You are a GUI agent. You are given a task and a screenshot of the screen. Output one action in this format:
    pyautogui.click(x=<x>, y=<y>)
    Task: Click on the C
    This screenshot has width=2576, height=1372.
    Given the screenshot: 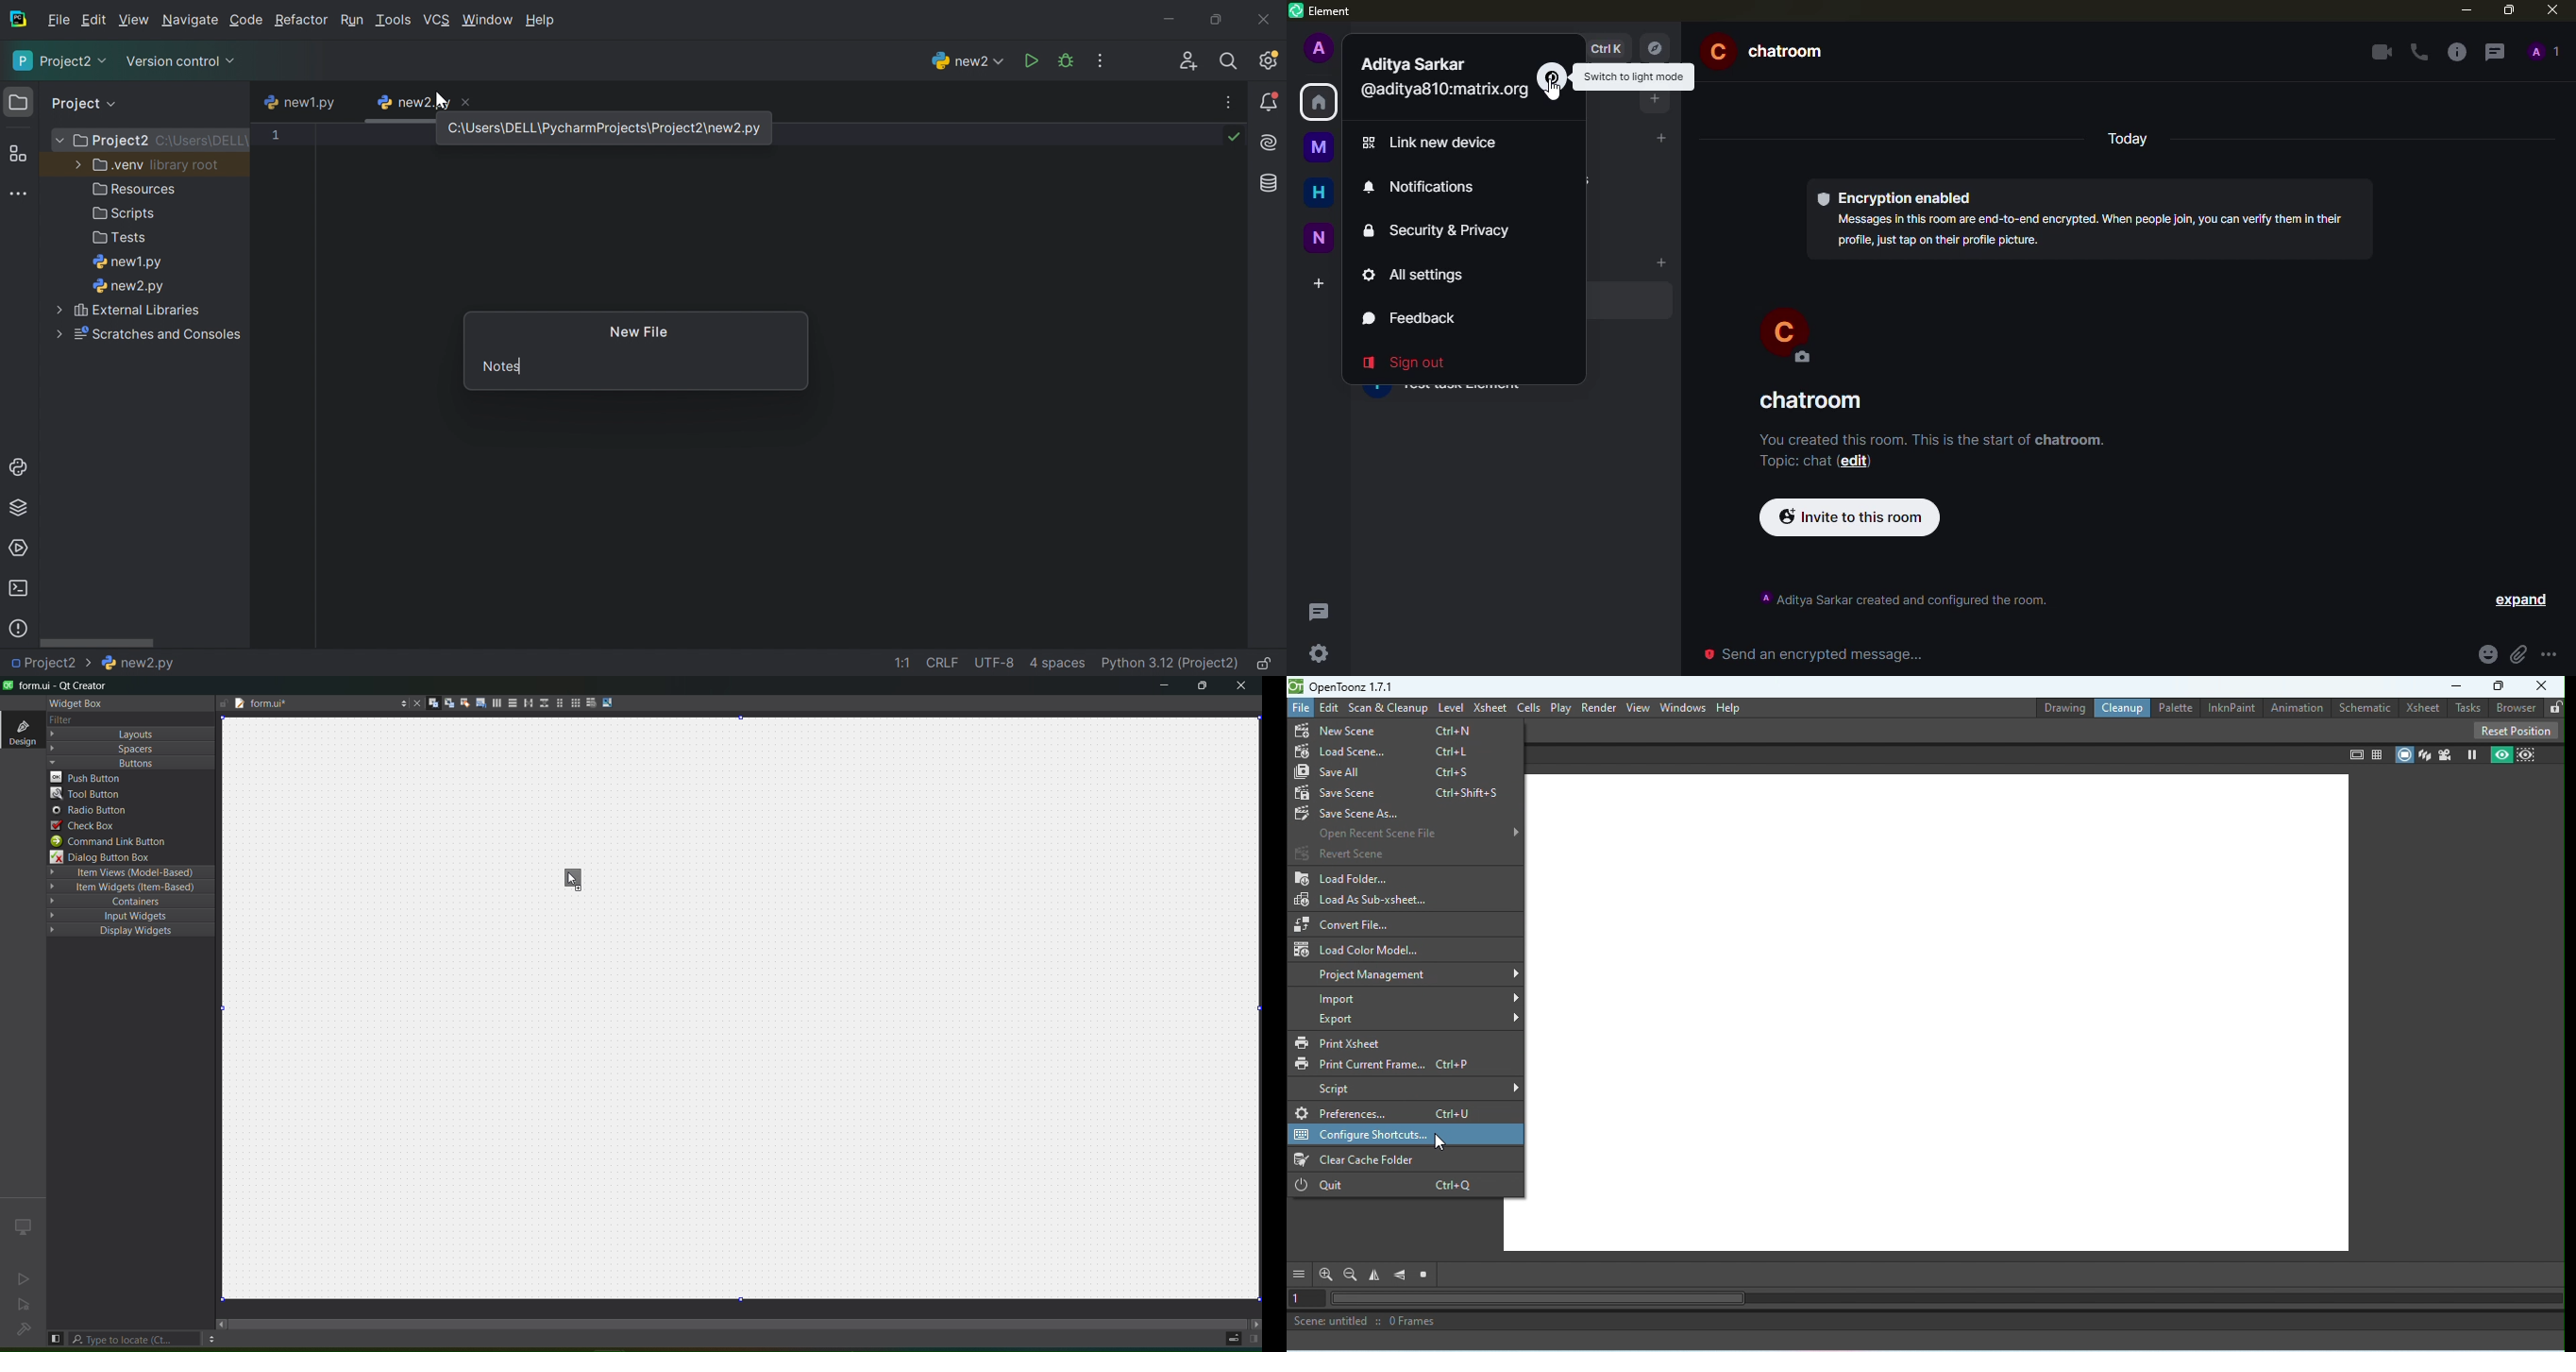 What is the action you would take?
    pyautogui.click(x=1796, y=336)
    